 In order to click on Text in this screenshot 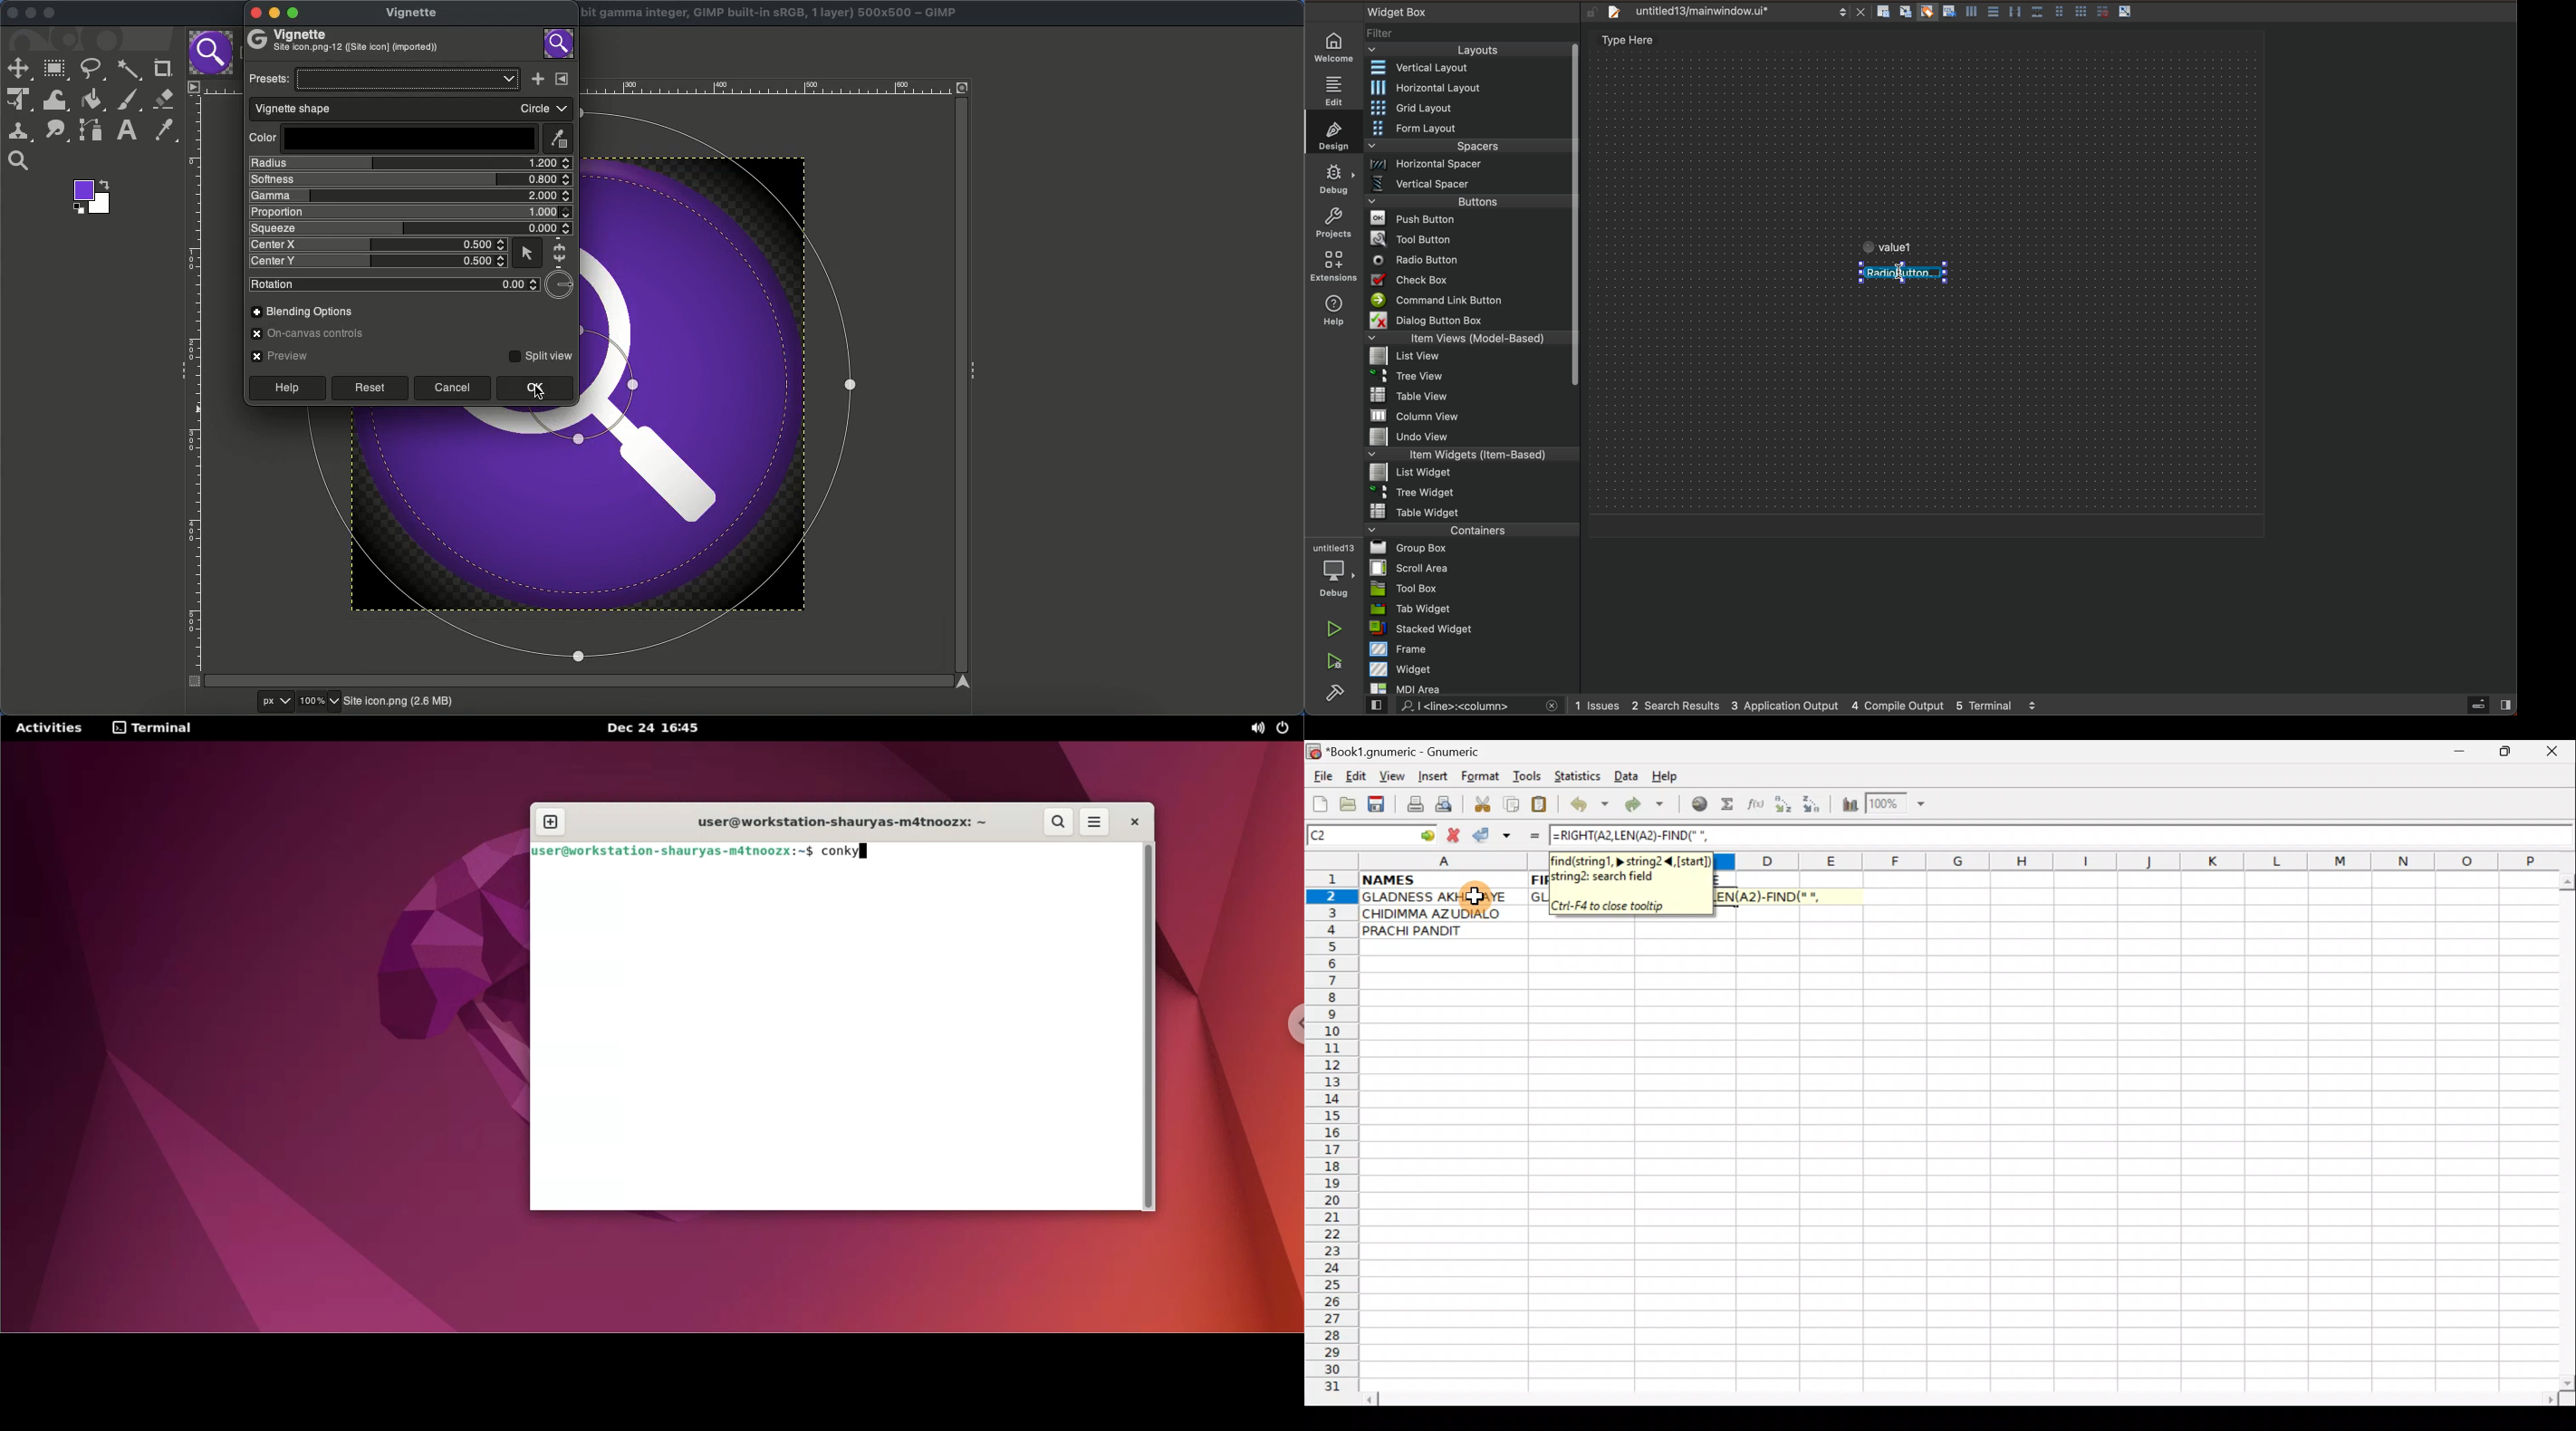, I will do `click(124, 130)`.